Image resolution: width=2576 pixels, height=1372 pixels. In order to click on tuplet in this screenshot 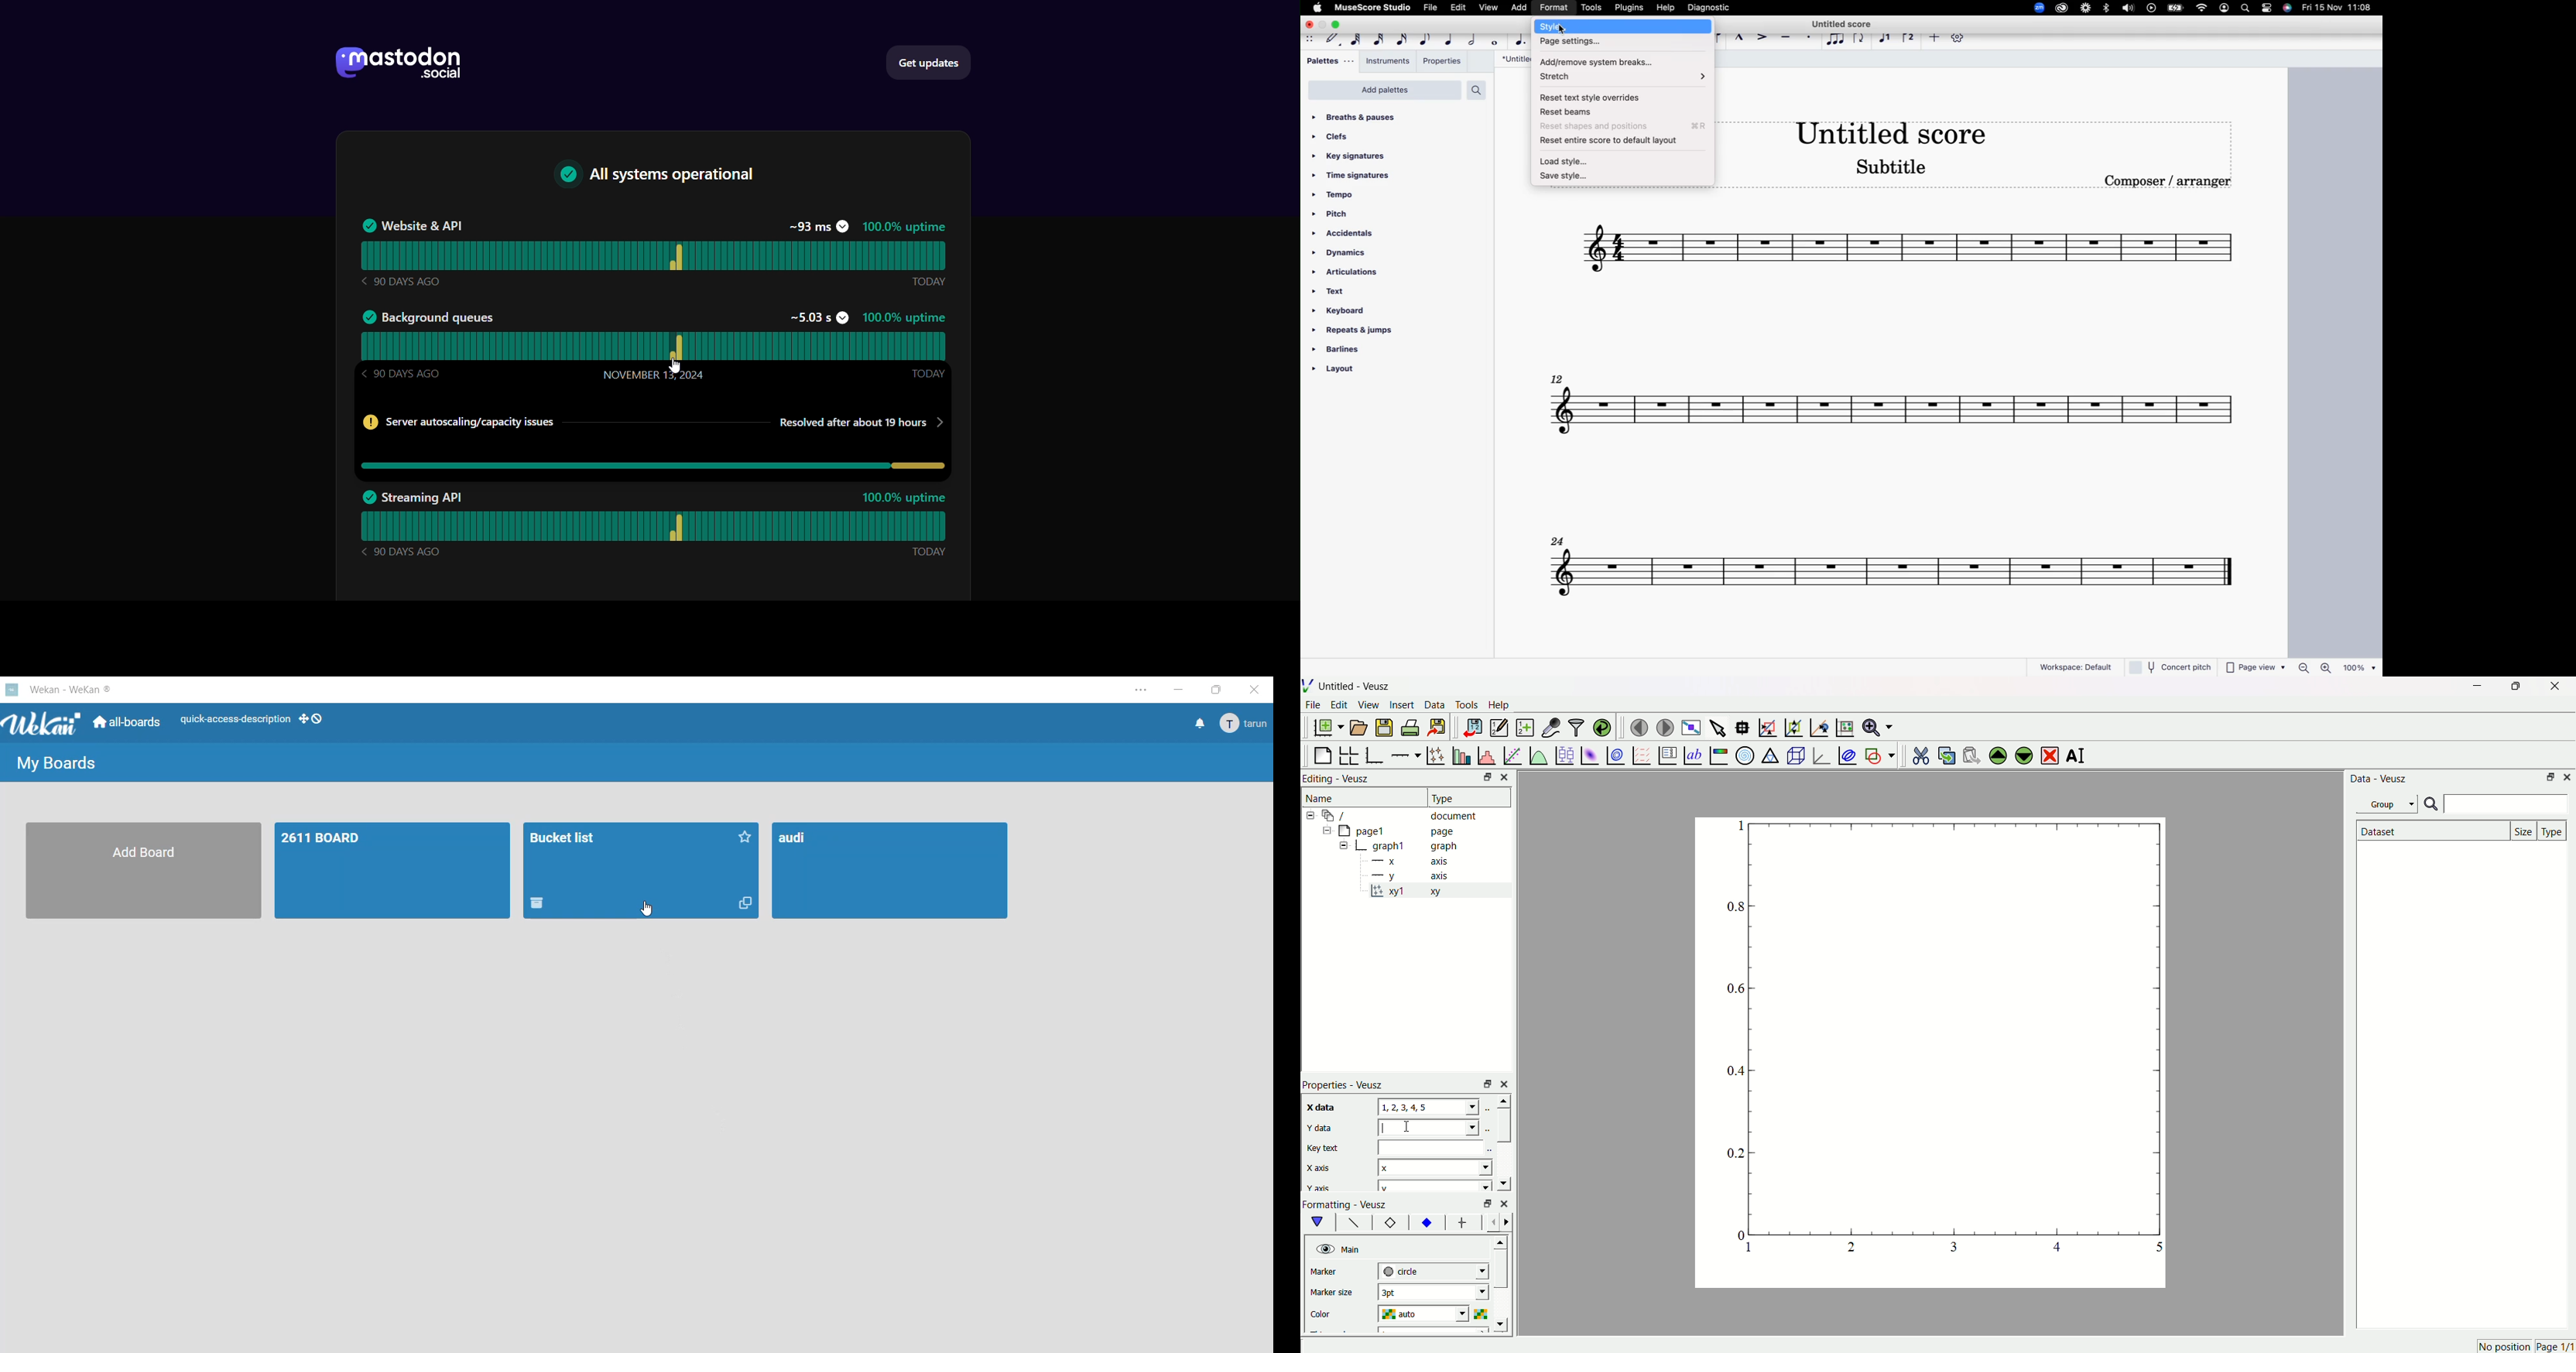, I will do `click(1836, 39)`.